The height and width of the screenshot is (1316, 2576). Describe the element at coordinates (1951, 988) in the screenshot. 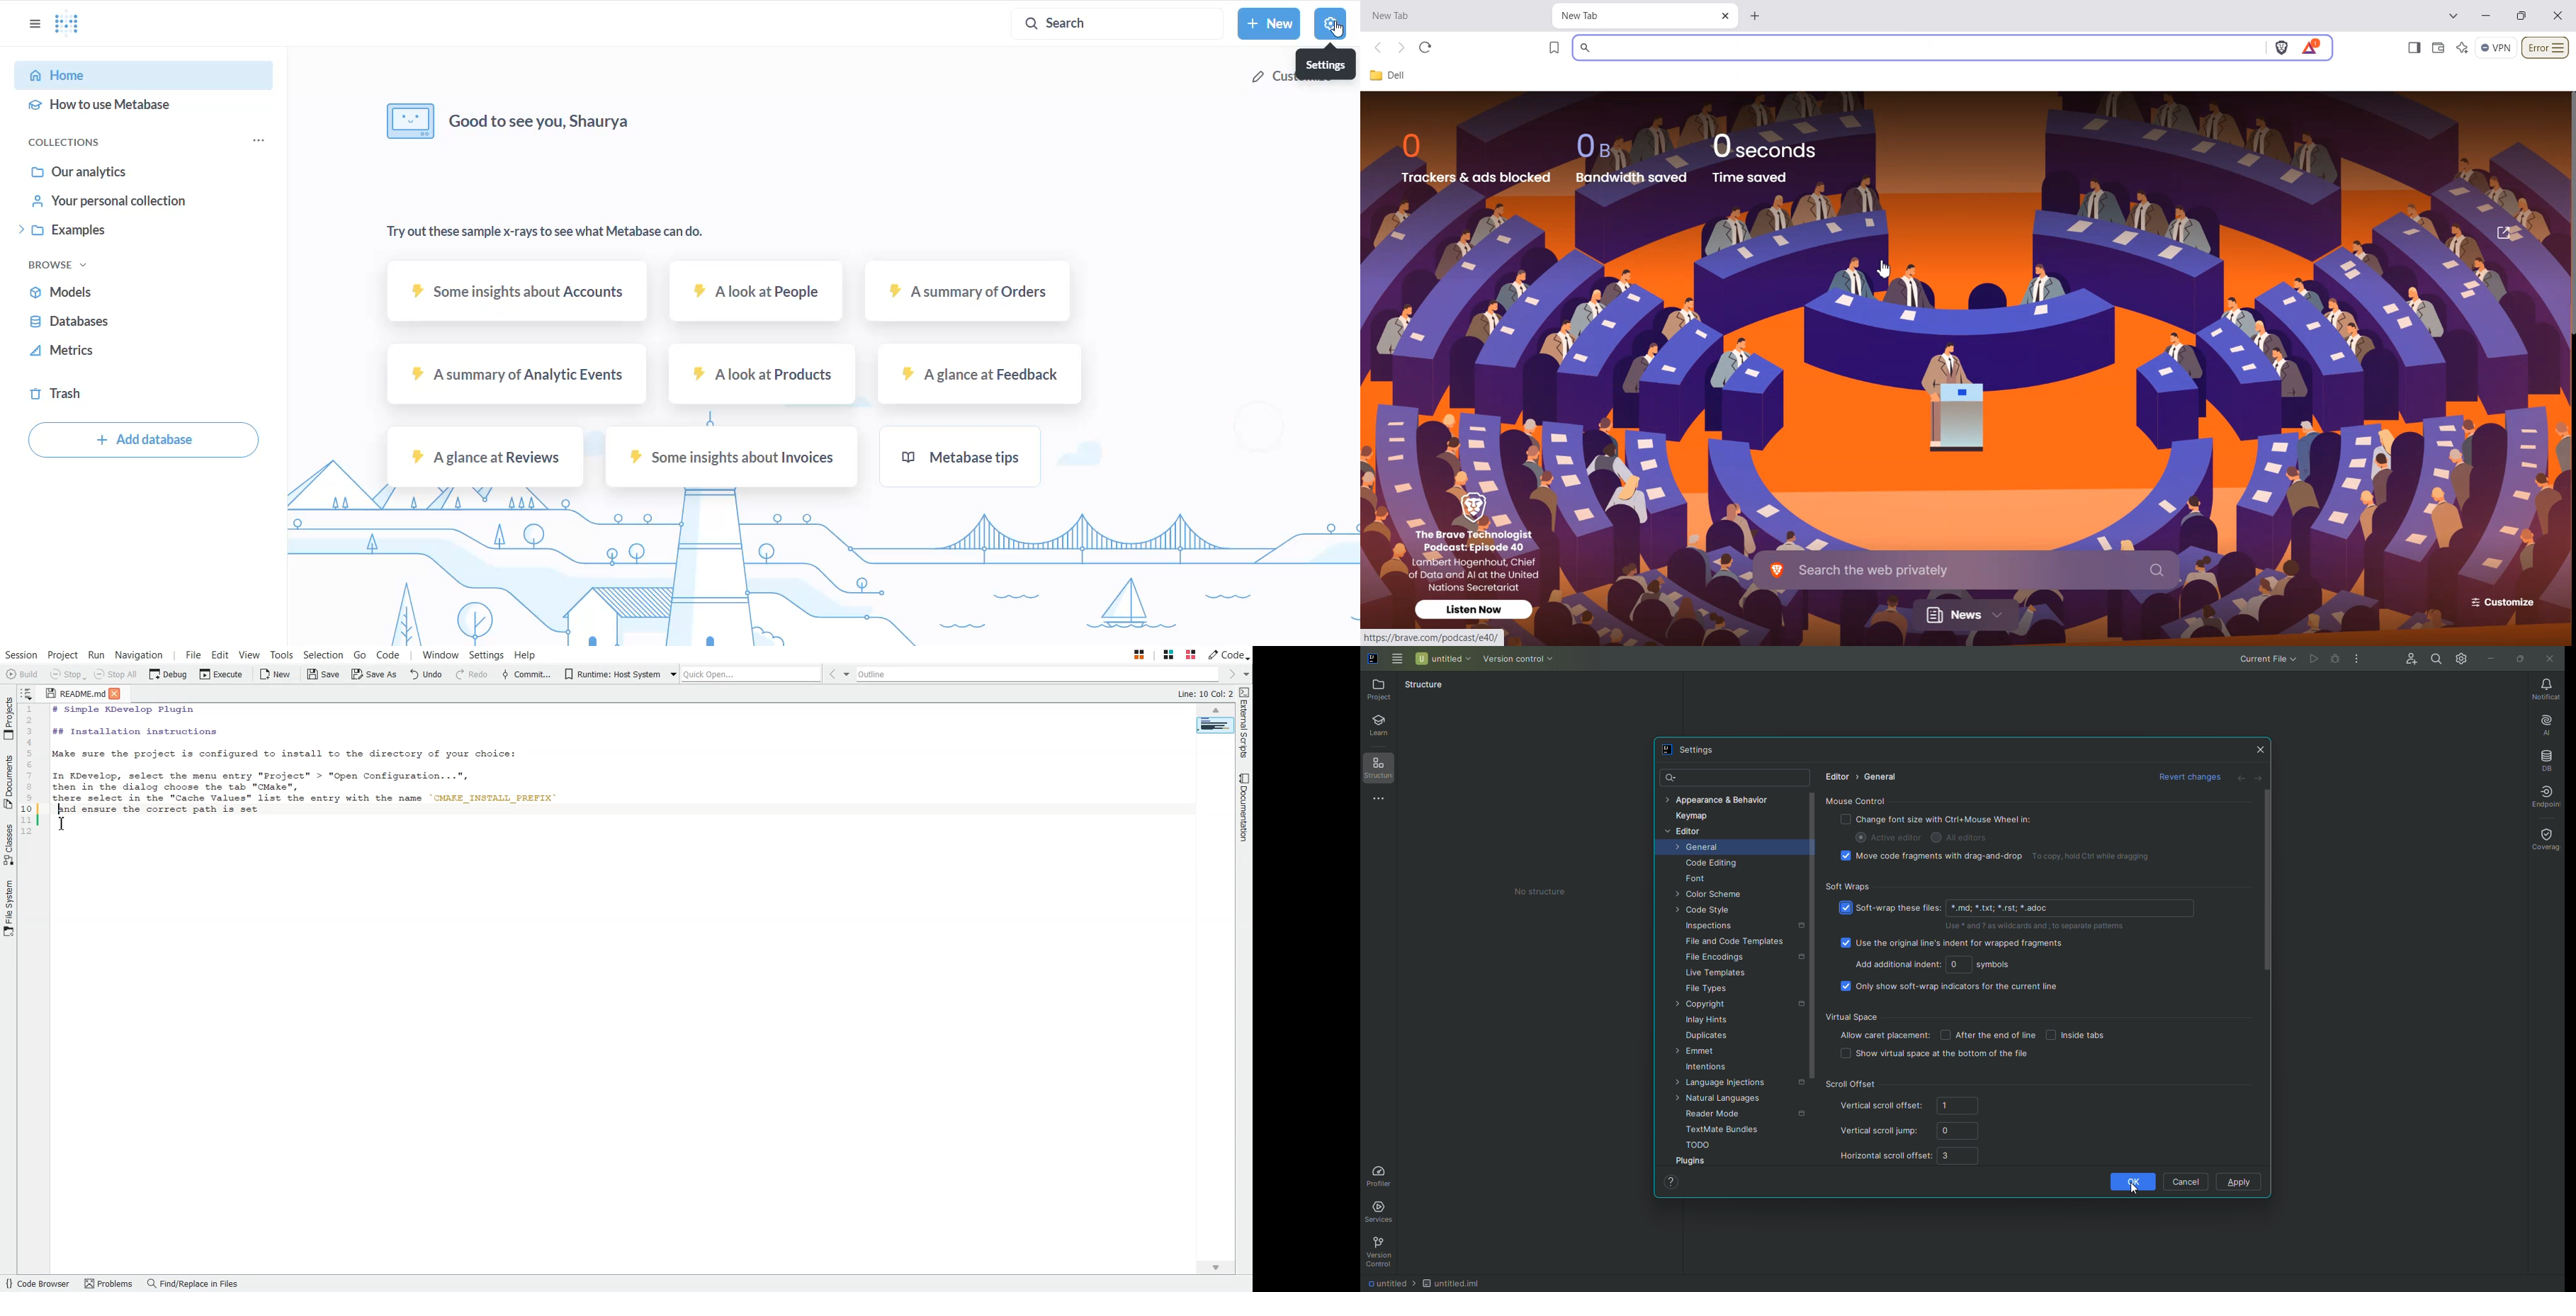

I see `Only show soft-wrap indicators` at that location.